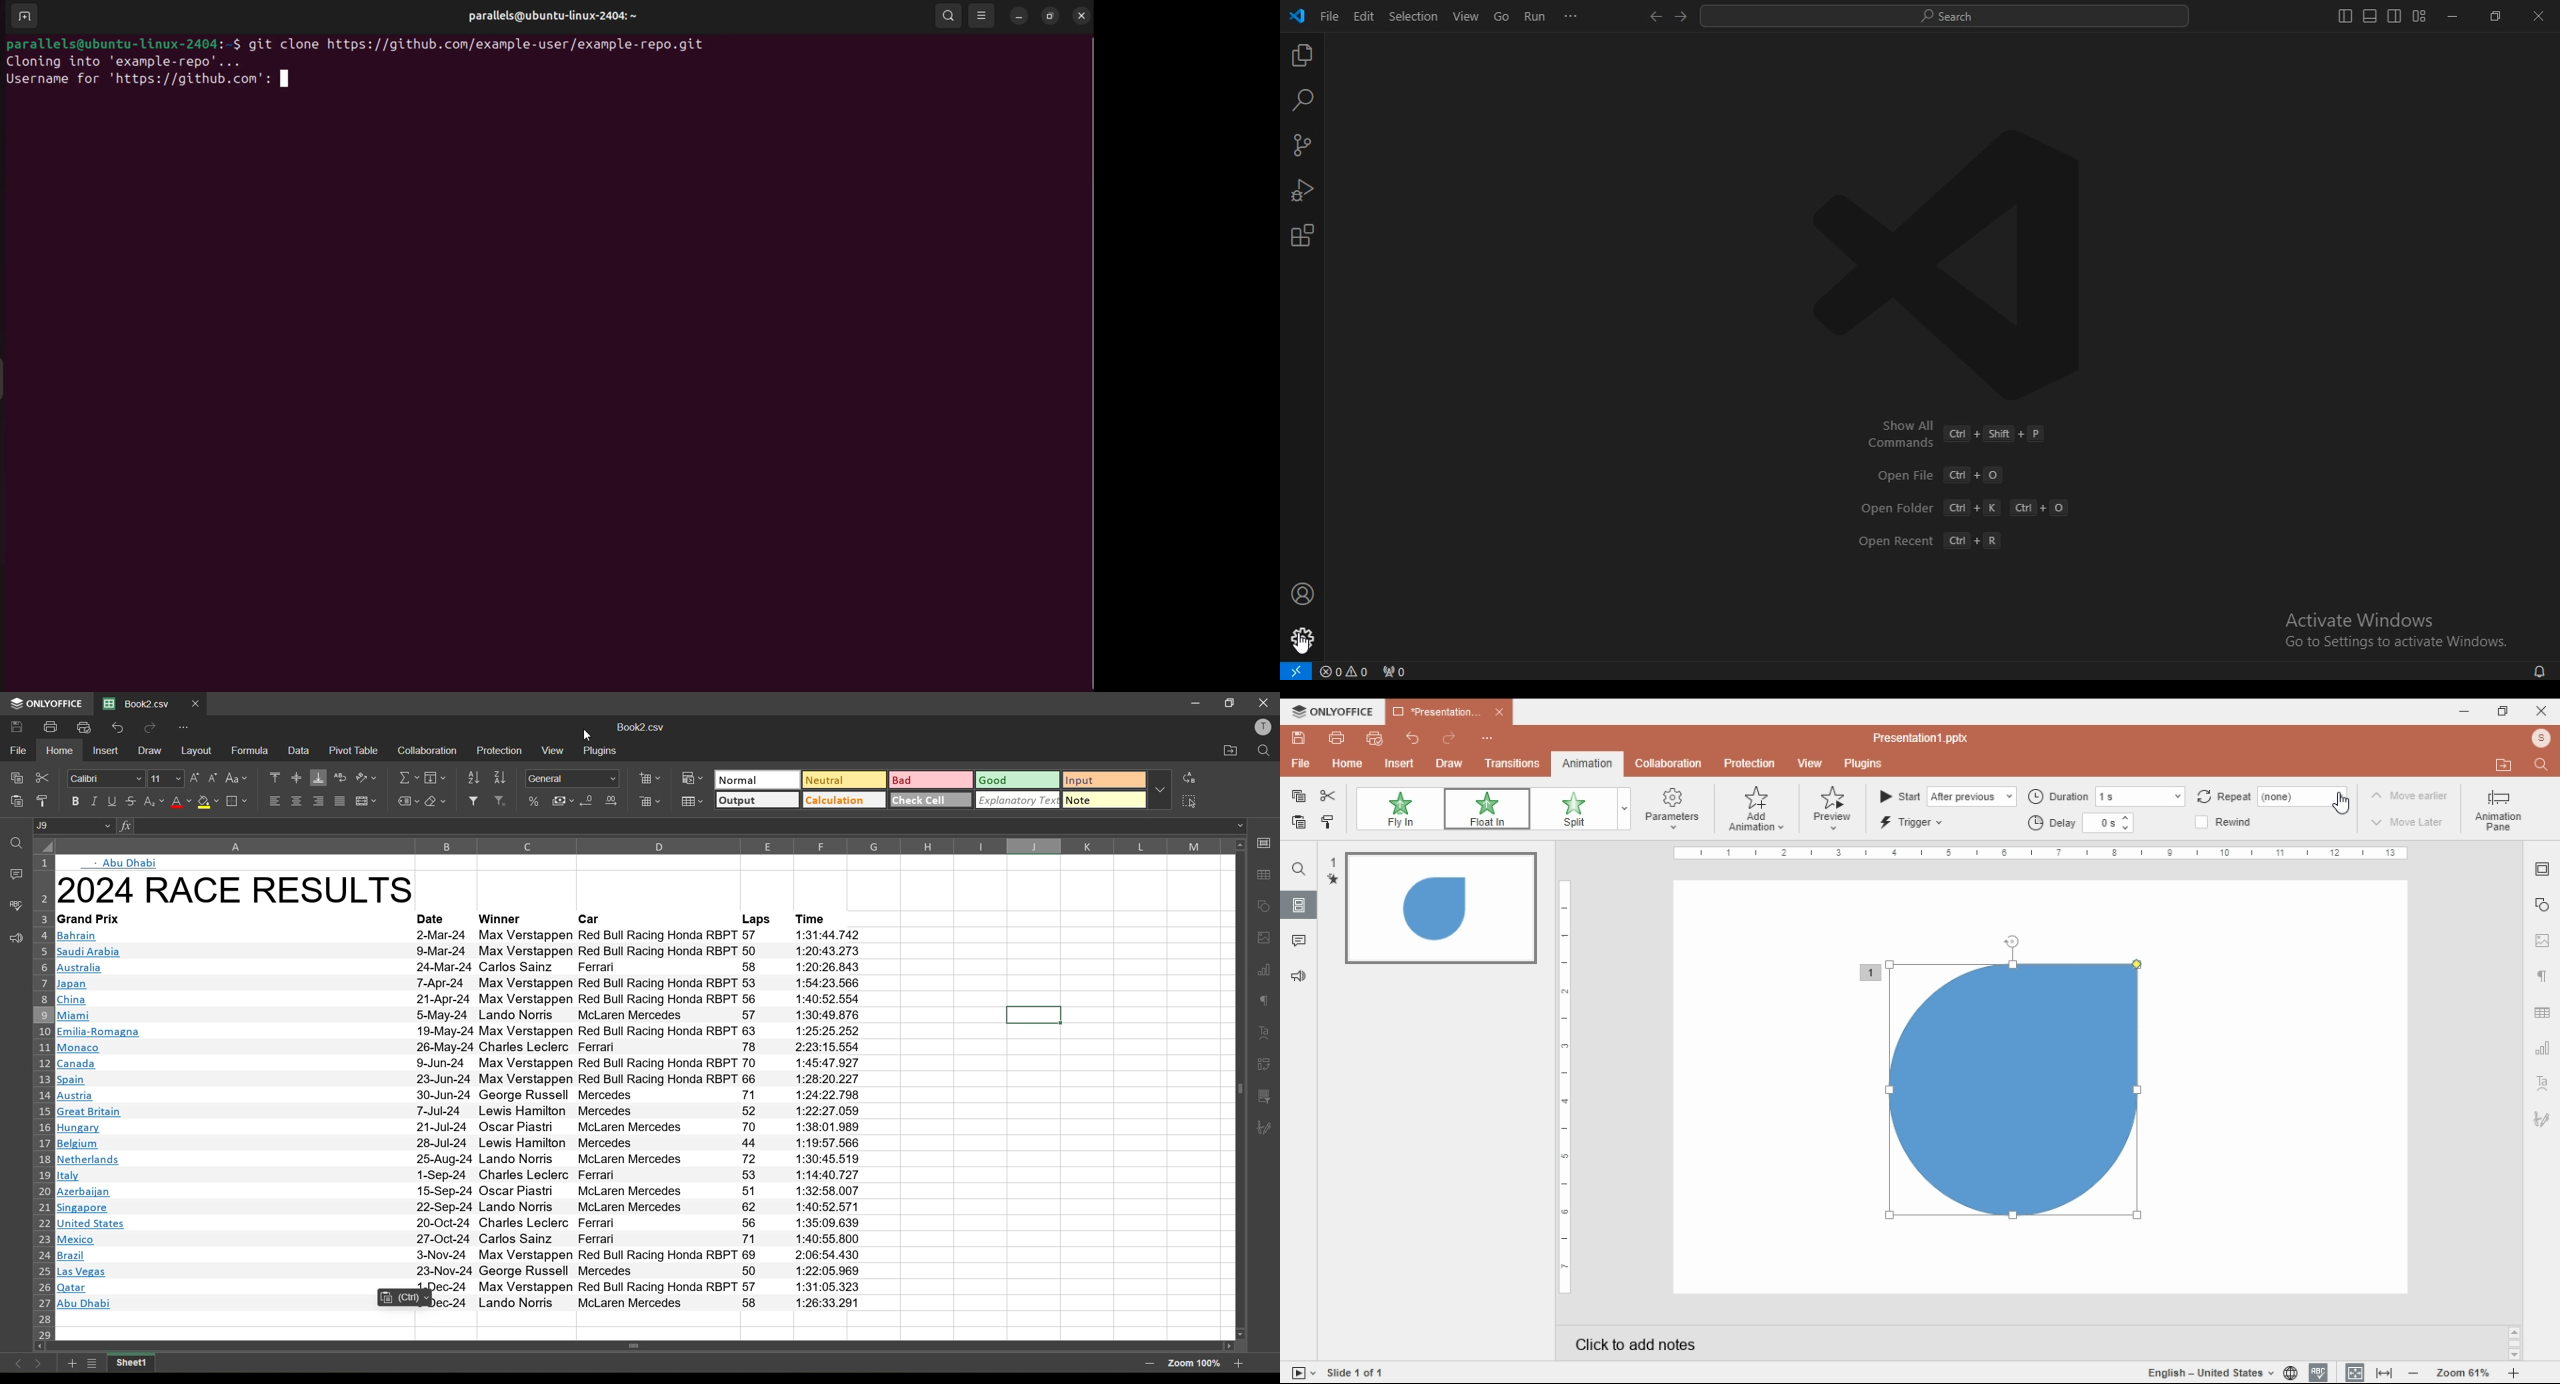  Describe the element at coordinates (501, 801) in the screenshot. I see `clear filter` at that location.